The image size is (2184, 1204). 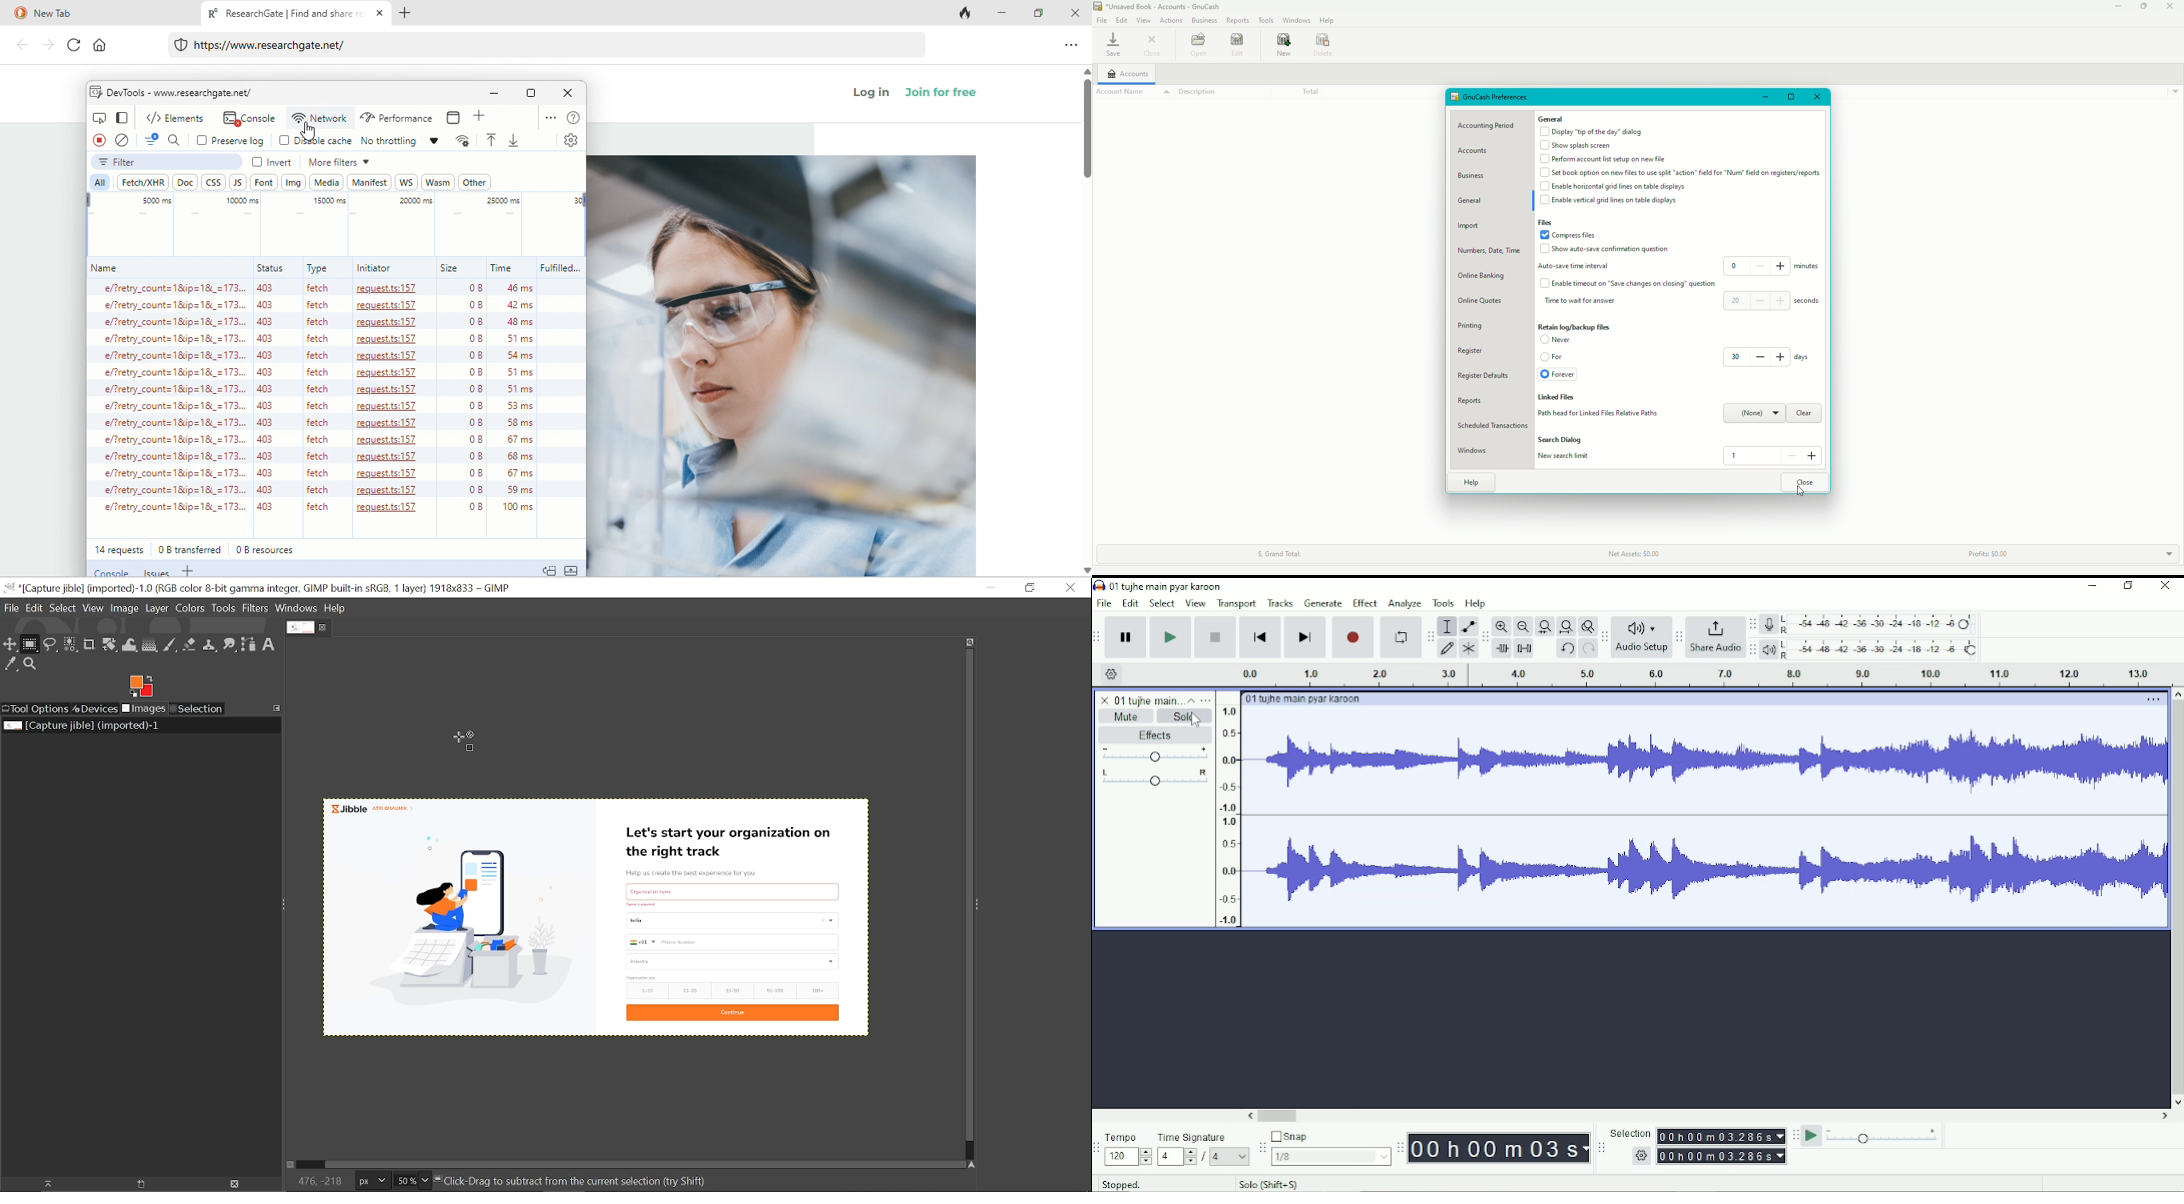 What do you see at coordinates (1489, 126) in the screenshot?
I see `Accounting Period` at bounding box center [1489, 126].